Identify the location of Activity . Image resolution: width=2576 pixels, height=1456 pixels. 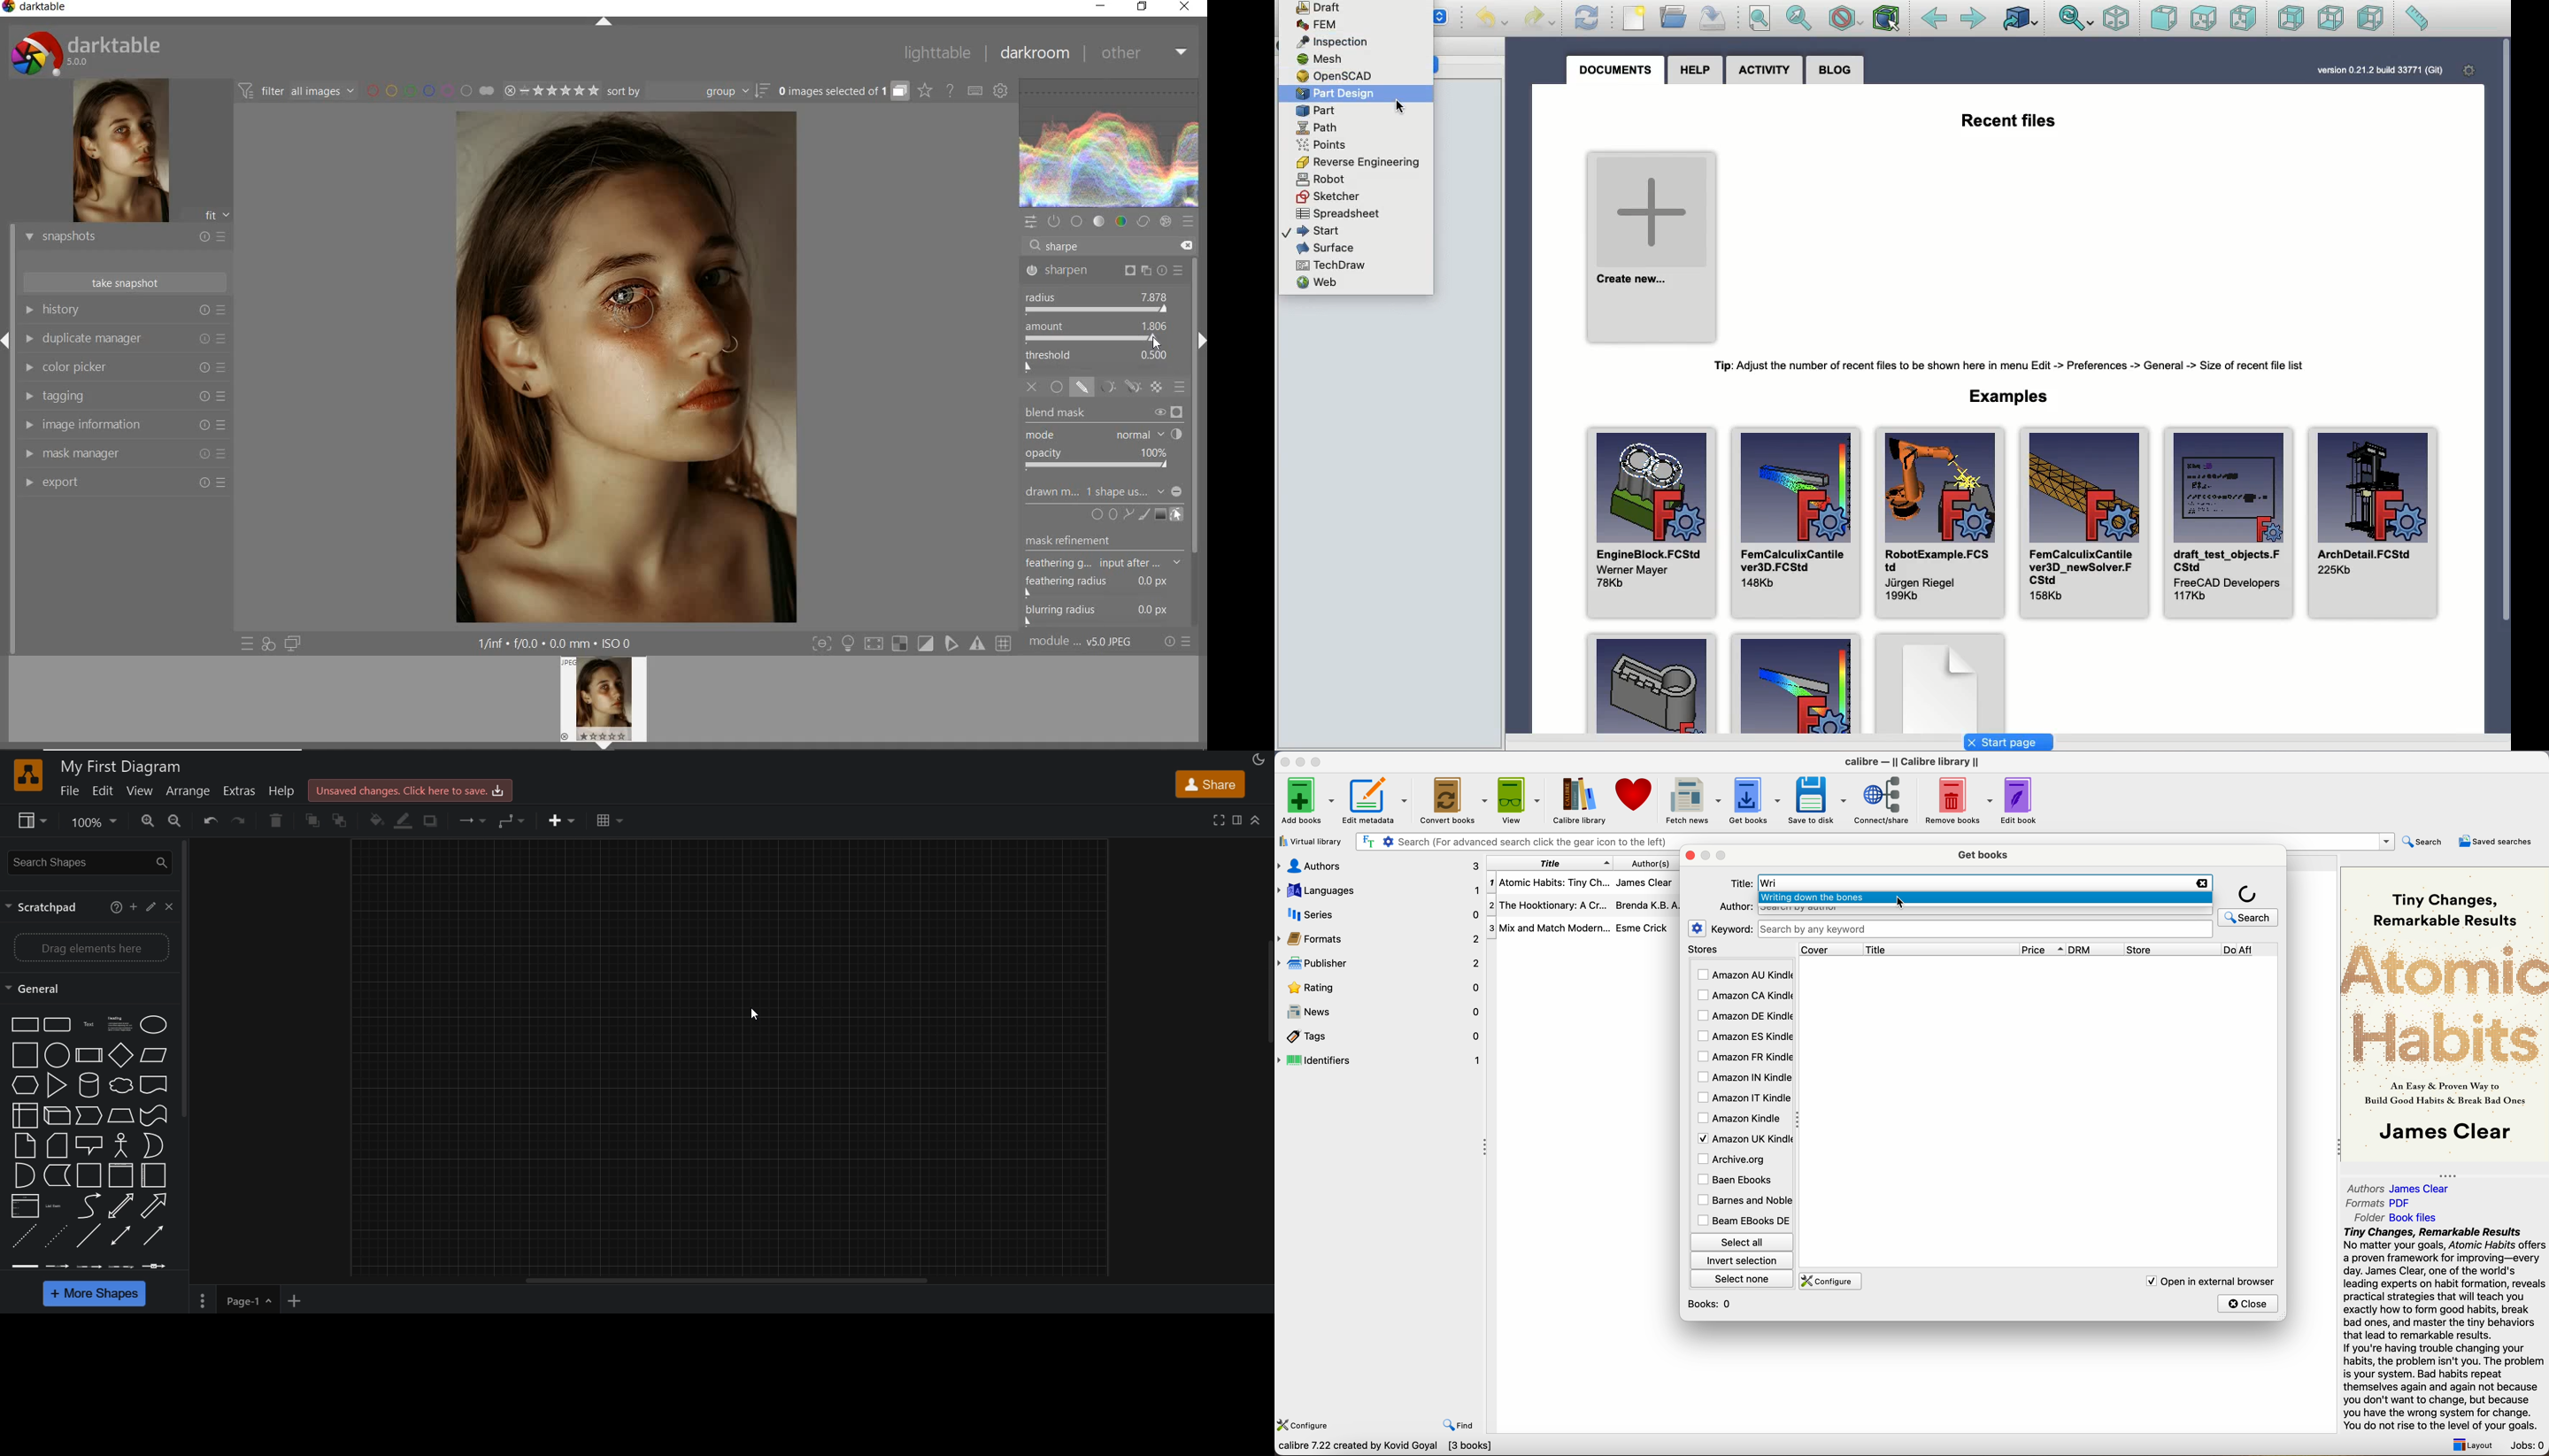
(1768, 70).